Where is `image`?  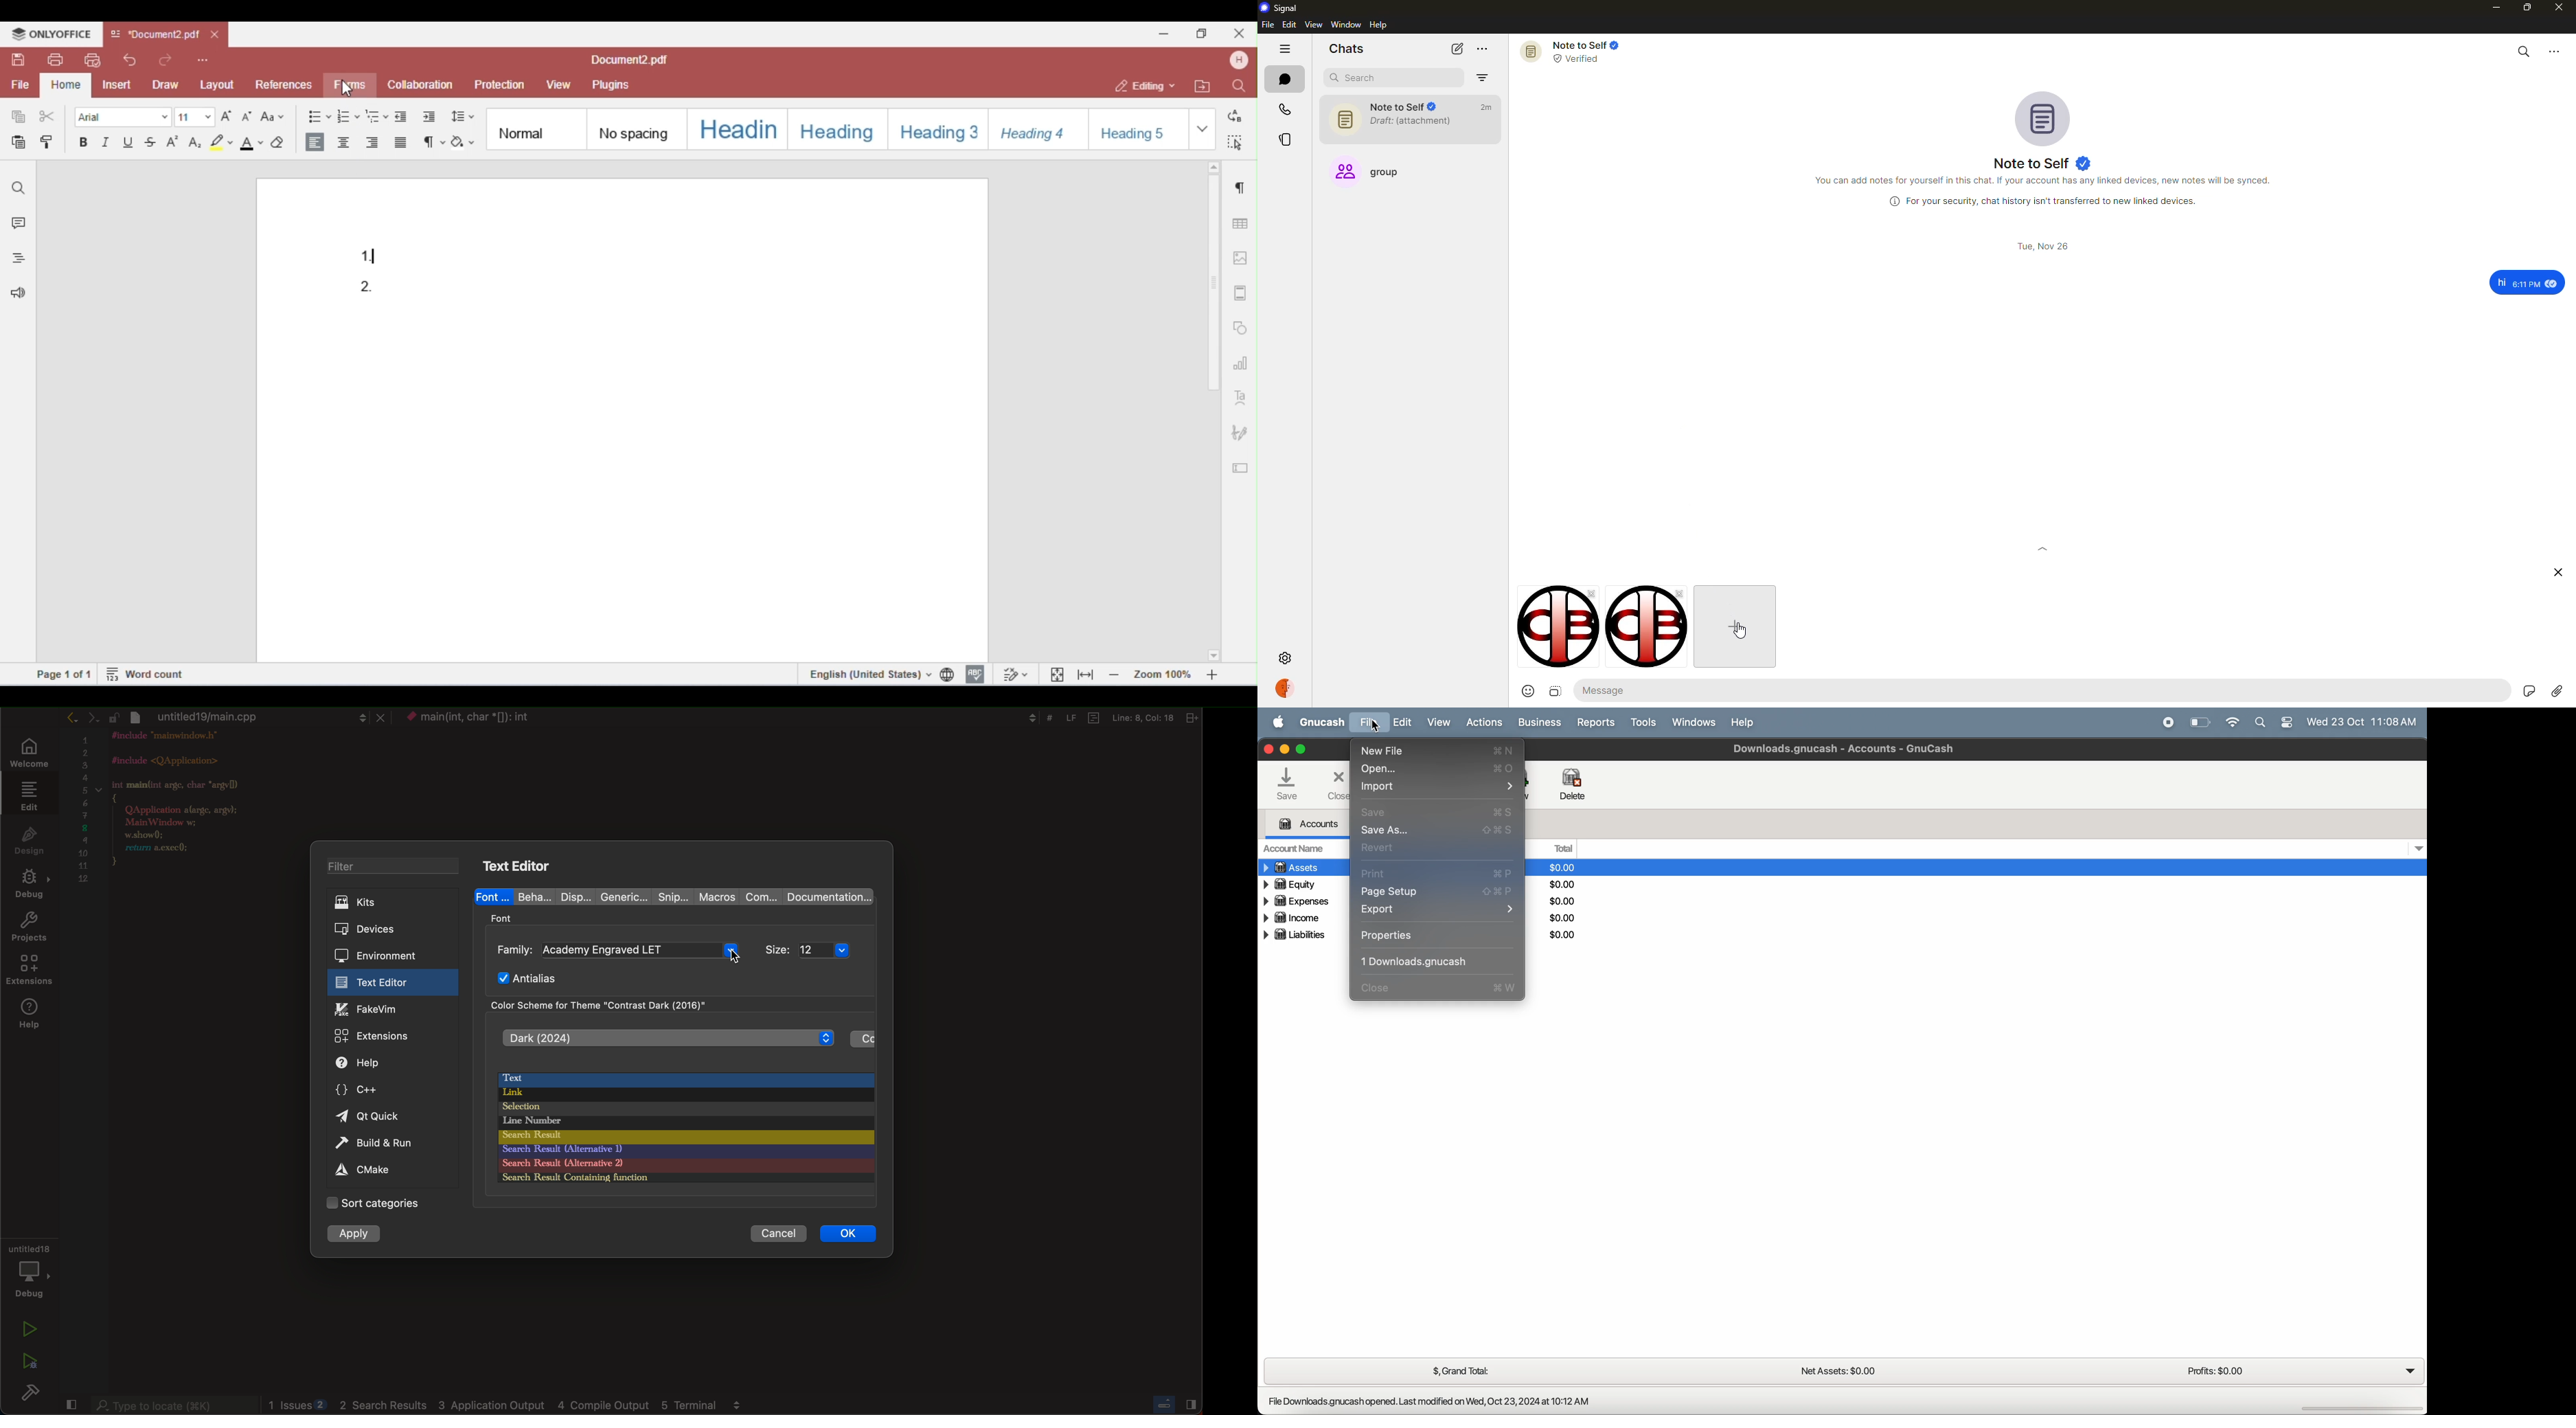
image is located at coordinates (1641, 628).